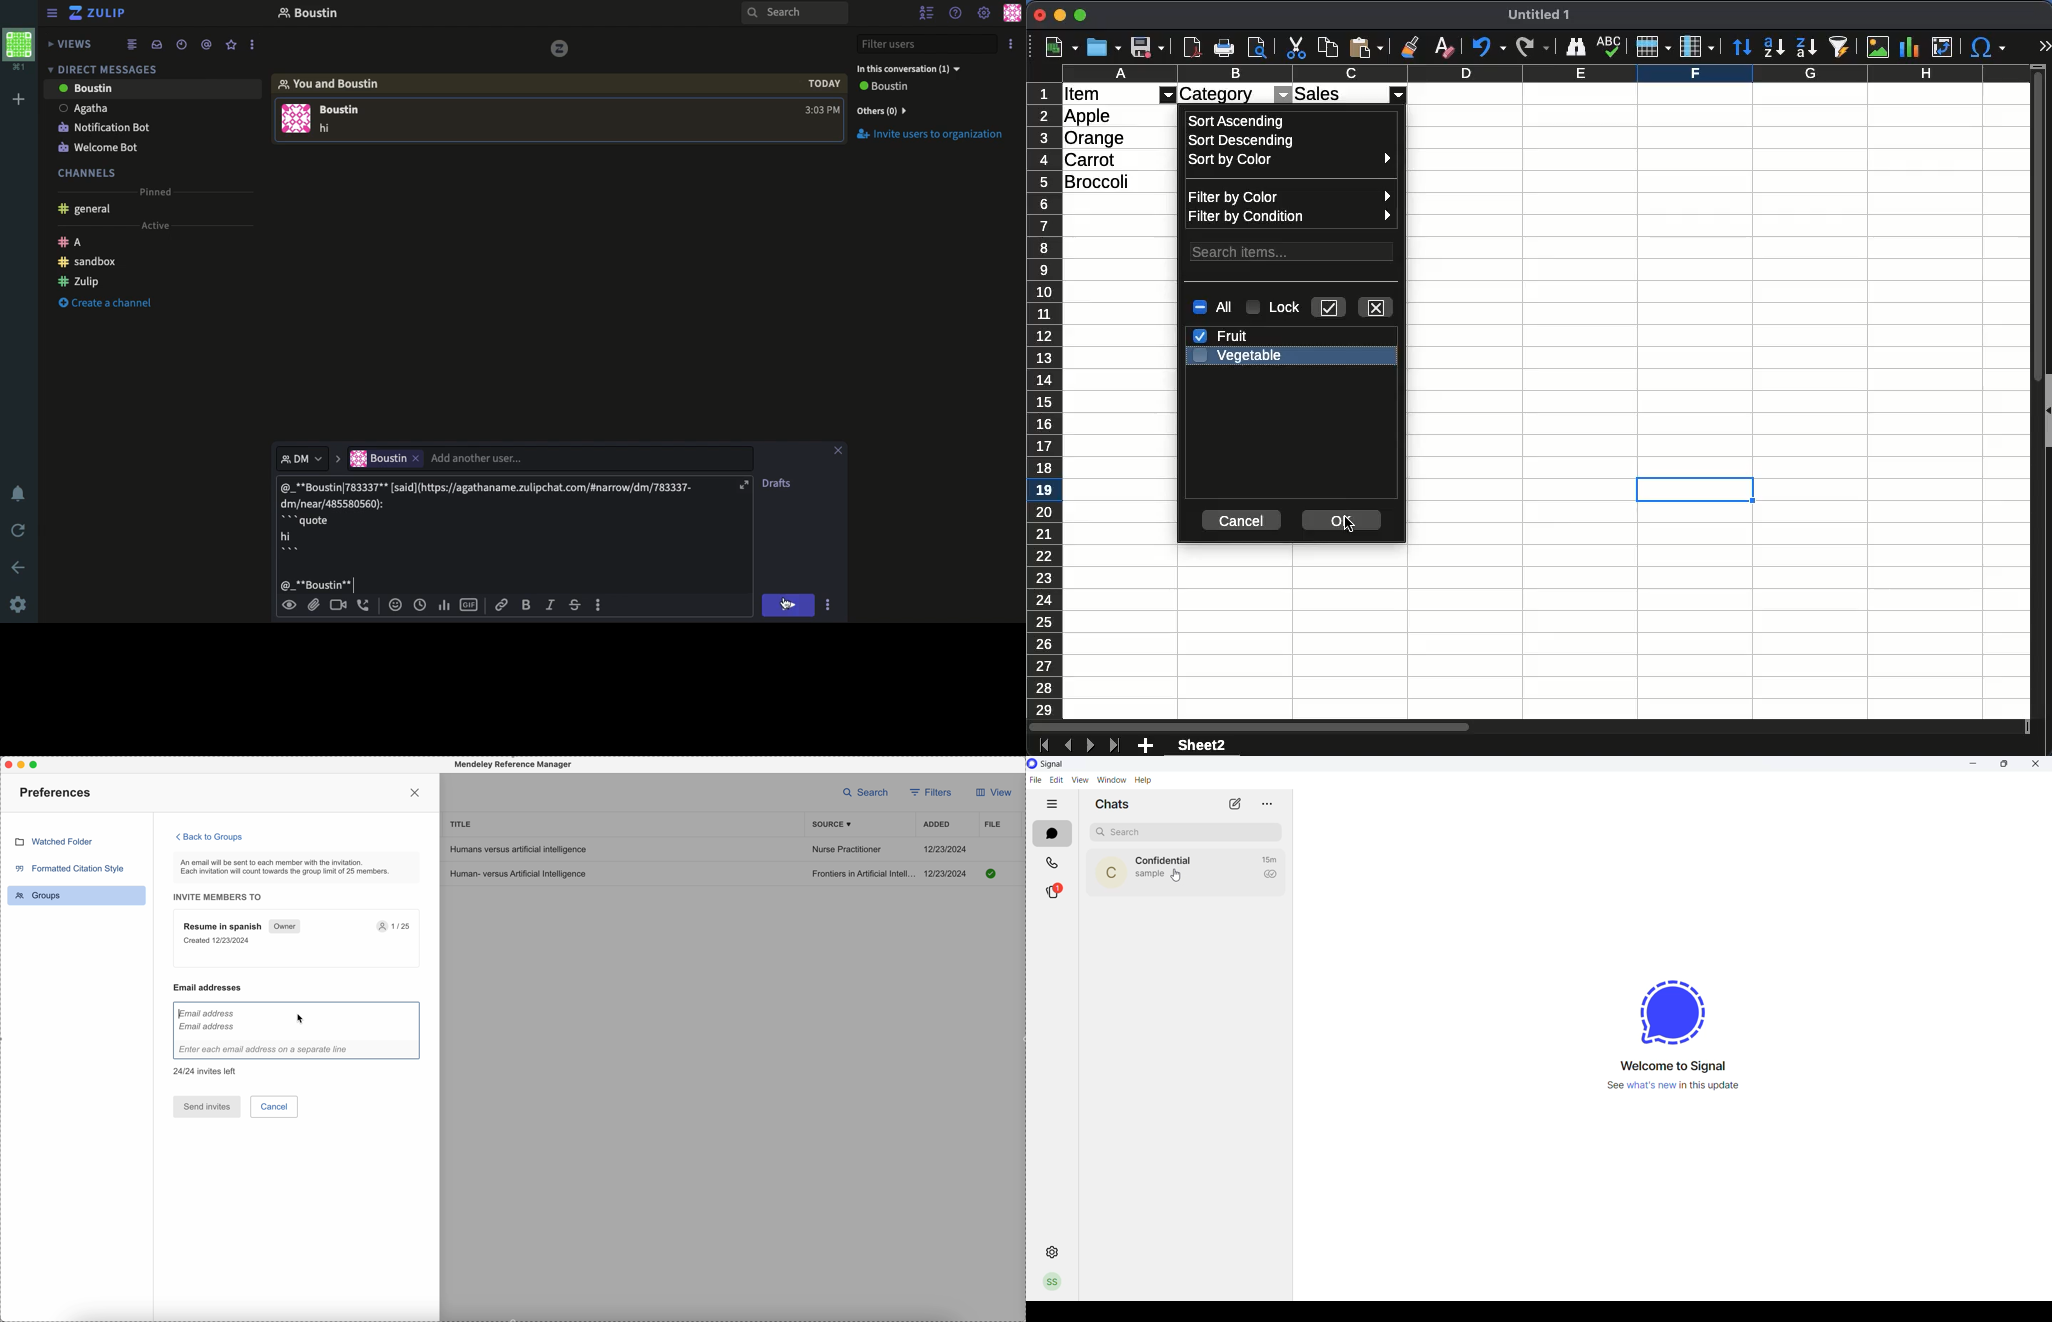 The image size is (2072, 1344). I want to click on vice versa, so click(559, 47).